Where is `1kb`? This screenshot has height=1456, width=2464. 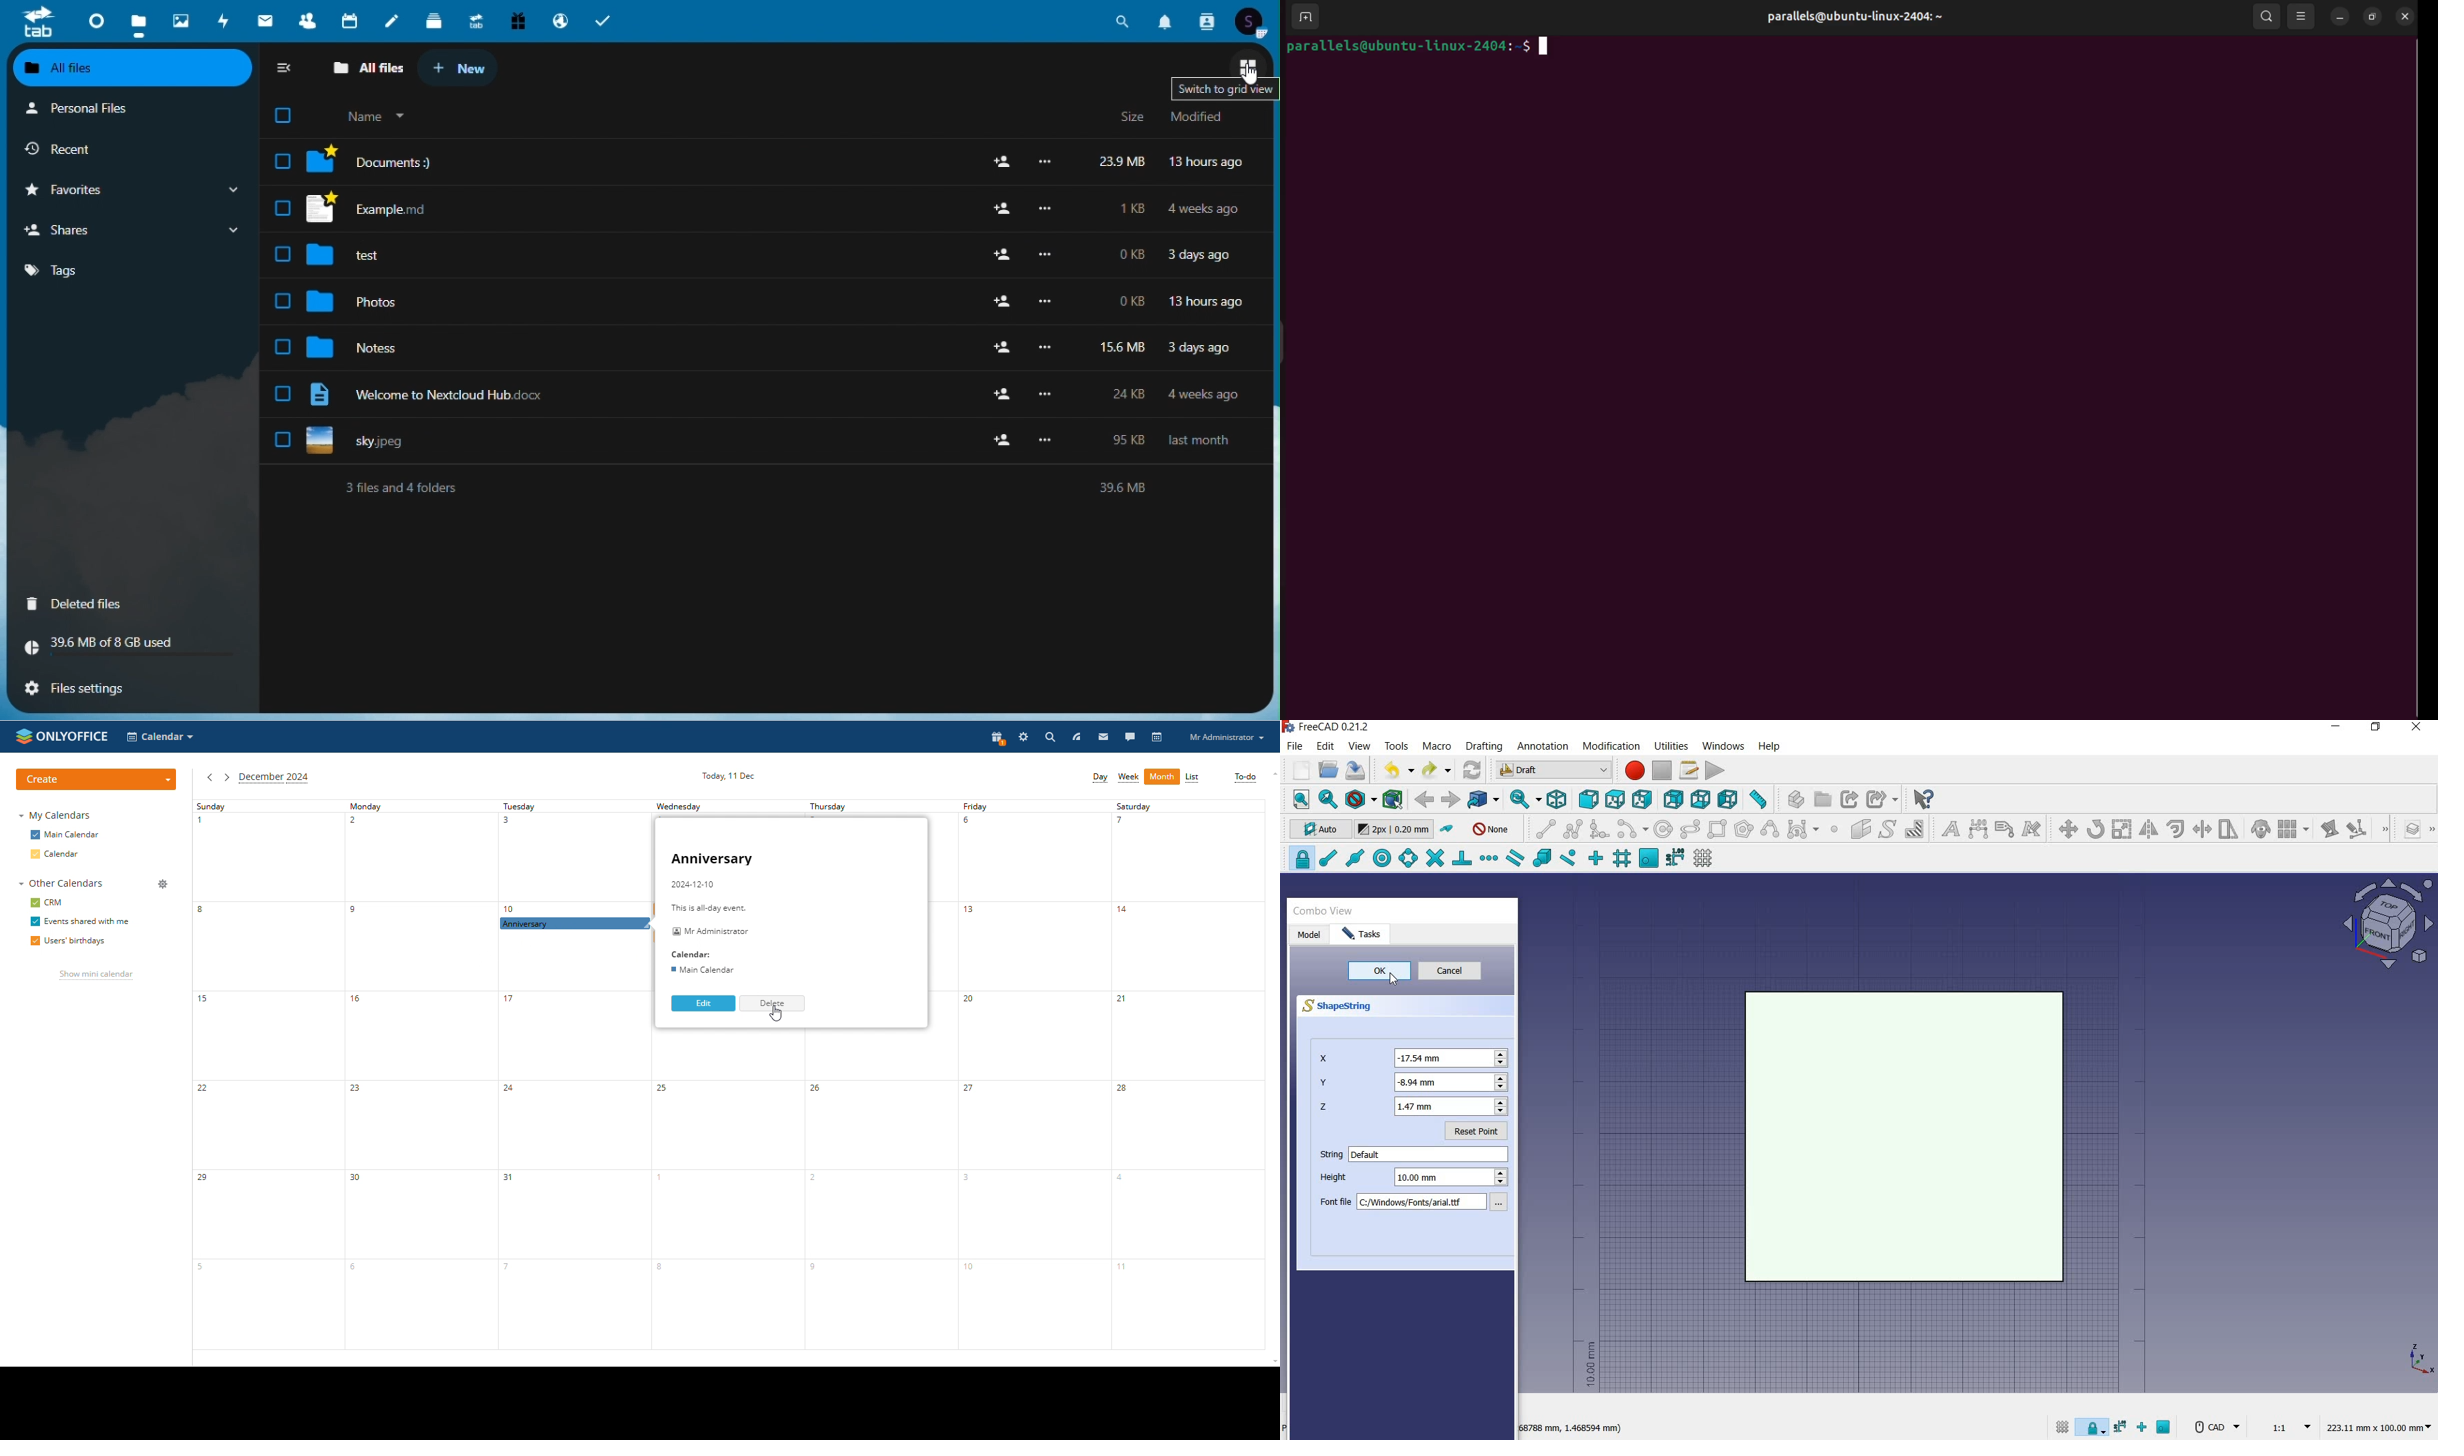
1kb is located at coordinates (1133, 210).